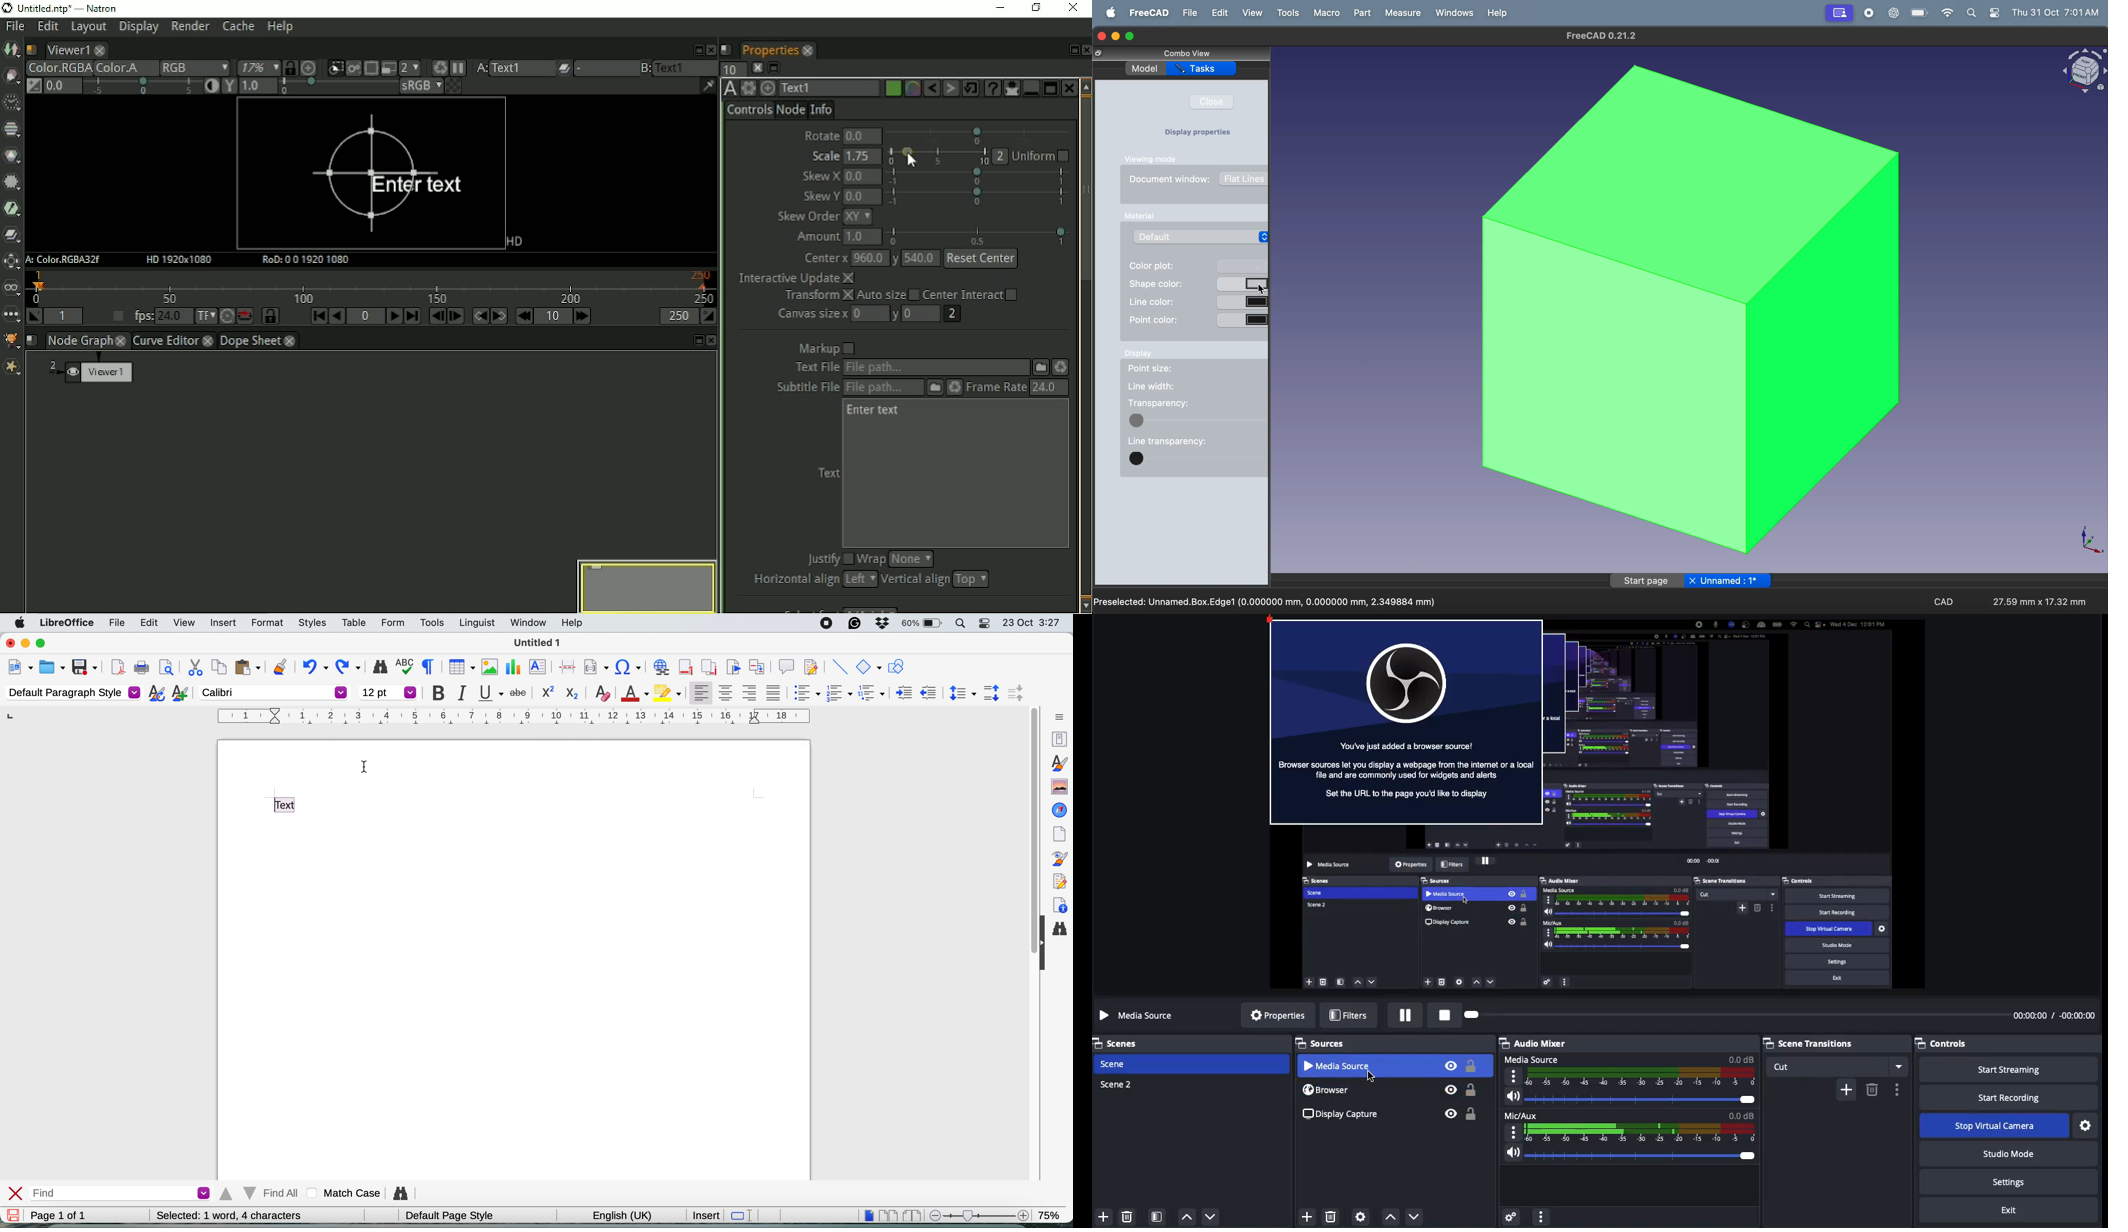 This screenshot has height=1232, width=2128. Describe the element at coordinates (572, 623) in the screenshot. I see `help` at that location.